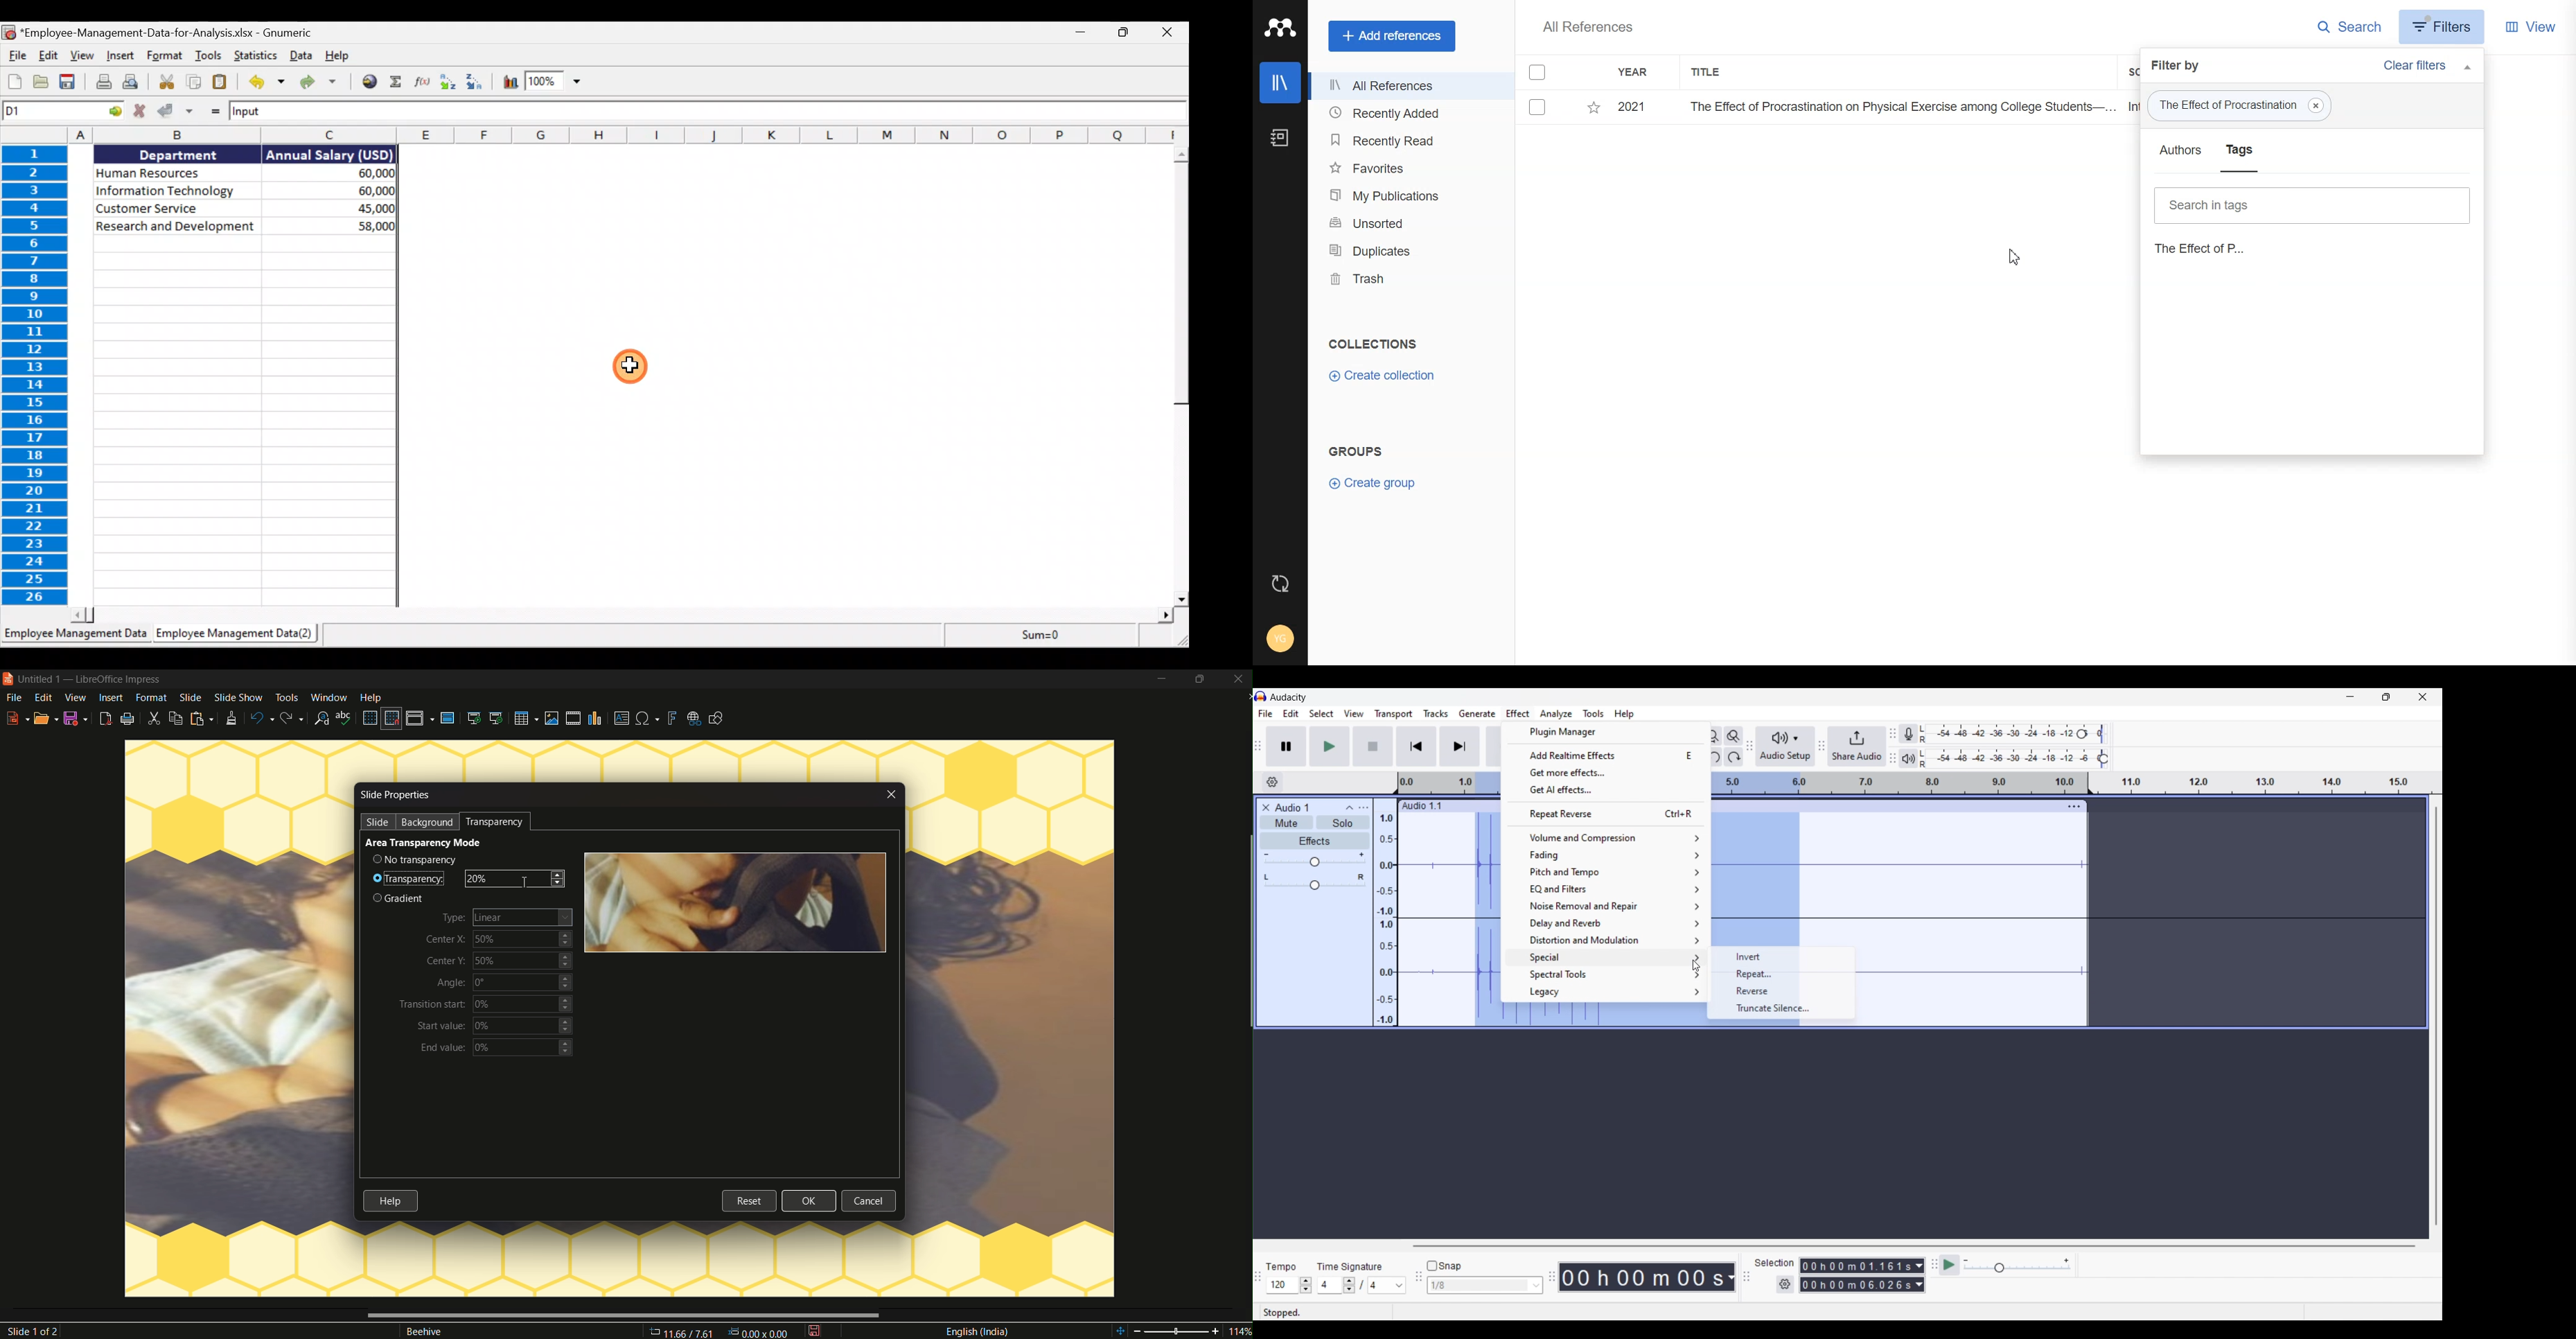 Image resolution: width=2576 pixels, height=1344 pixels. Describe the element at coordinates (621, 1315) in the screenshot. I see `scrollbar` at that location.